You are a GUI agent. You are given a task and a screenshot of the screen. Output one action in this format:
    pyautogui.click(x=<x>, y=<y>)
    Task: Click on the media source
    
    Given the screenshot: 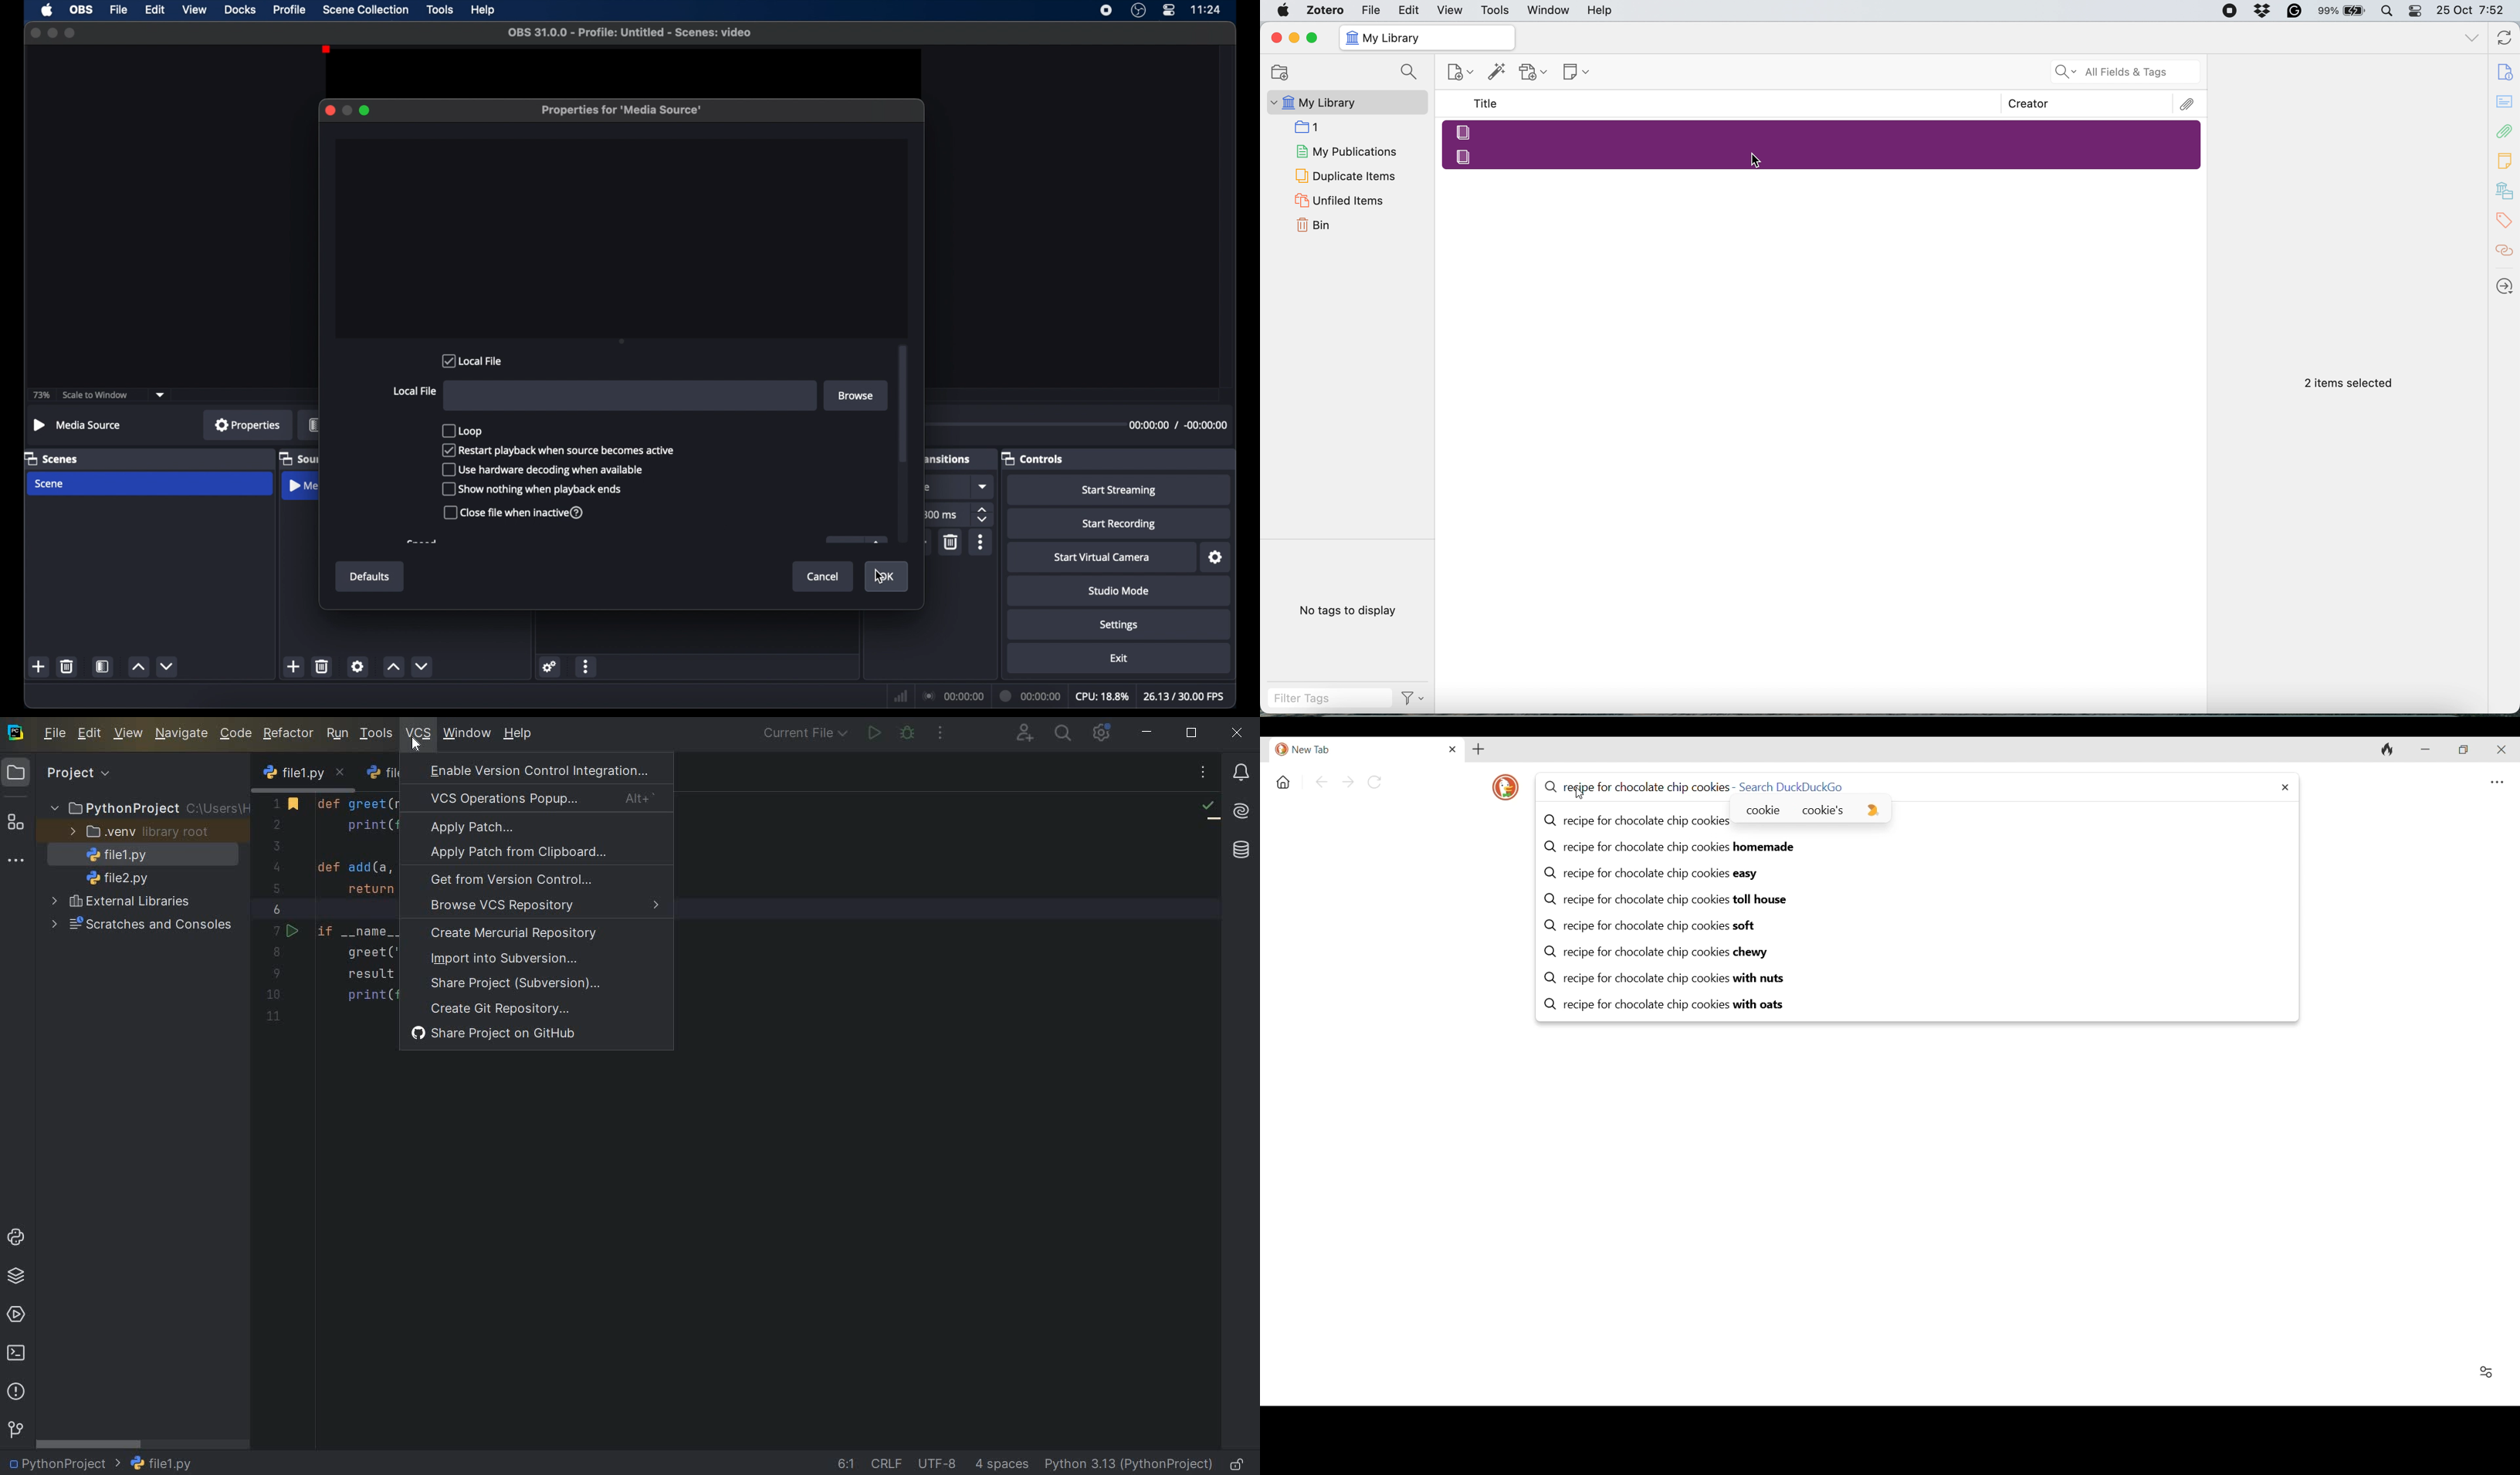 What is the action you would take?
    pyautogui.click(x=303, y=485)
    